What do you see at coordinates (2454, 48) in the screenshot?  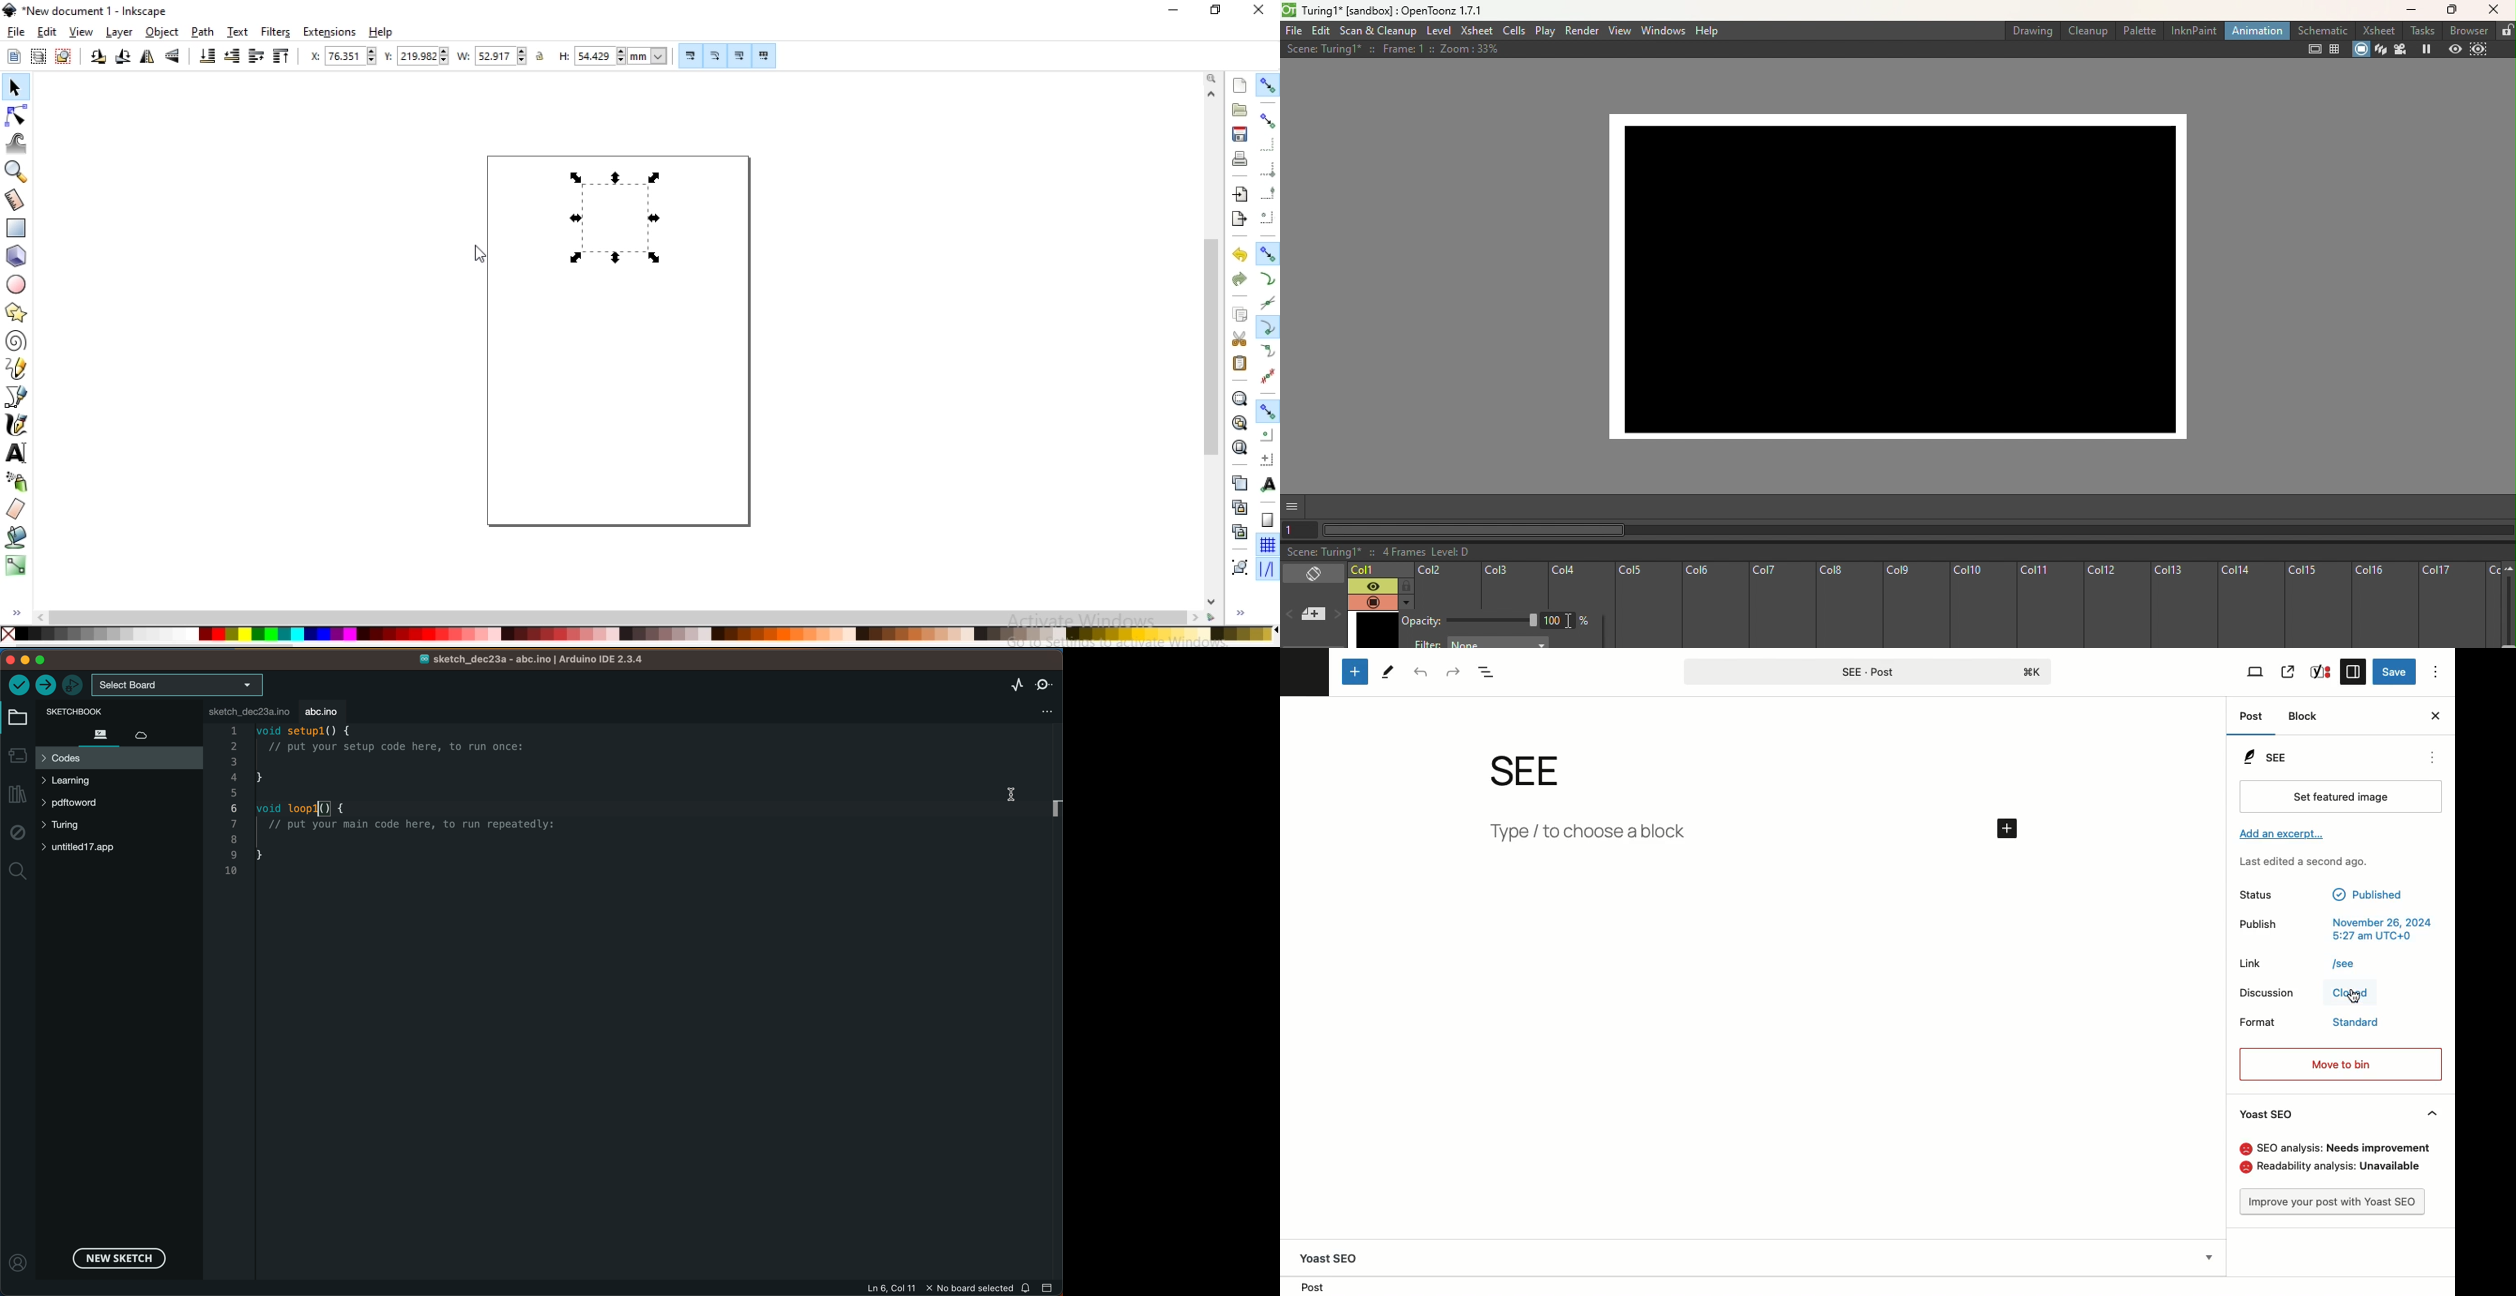 I see `Preview` at bounding box center [2454, 48].